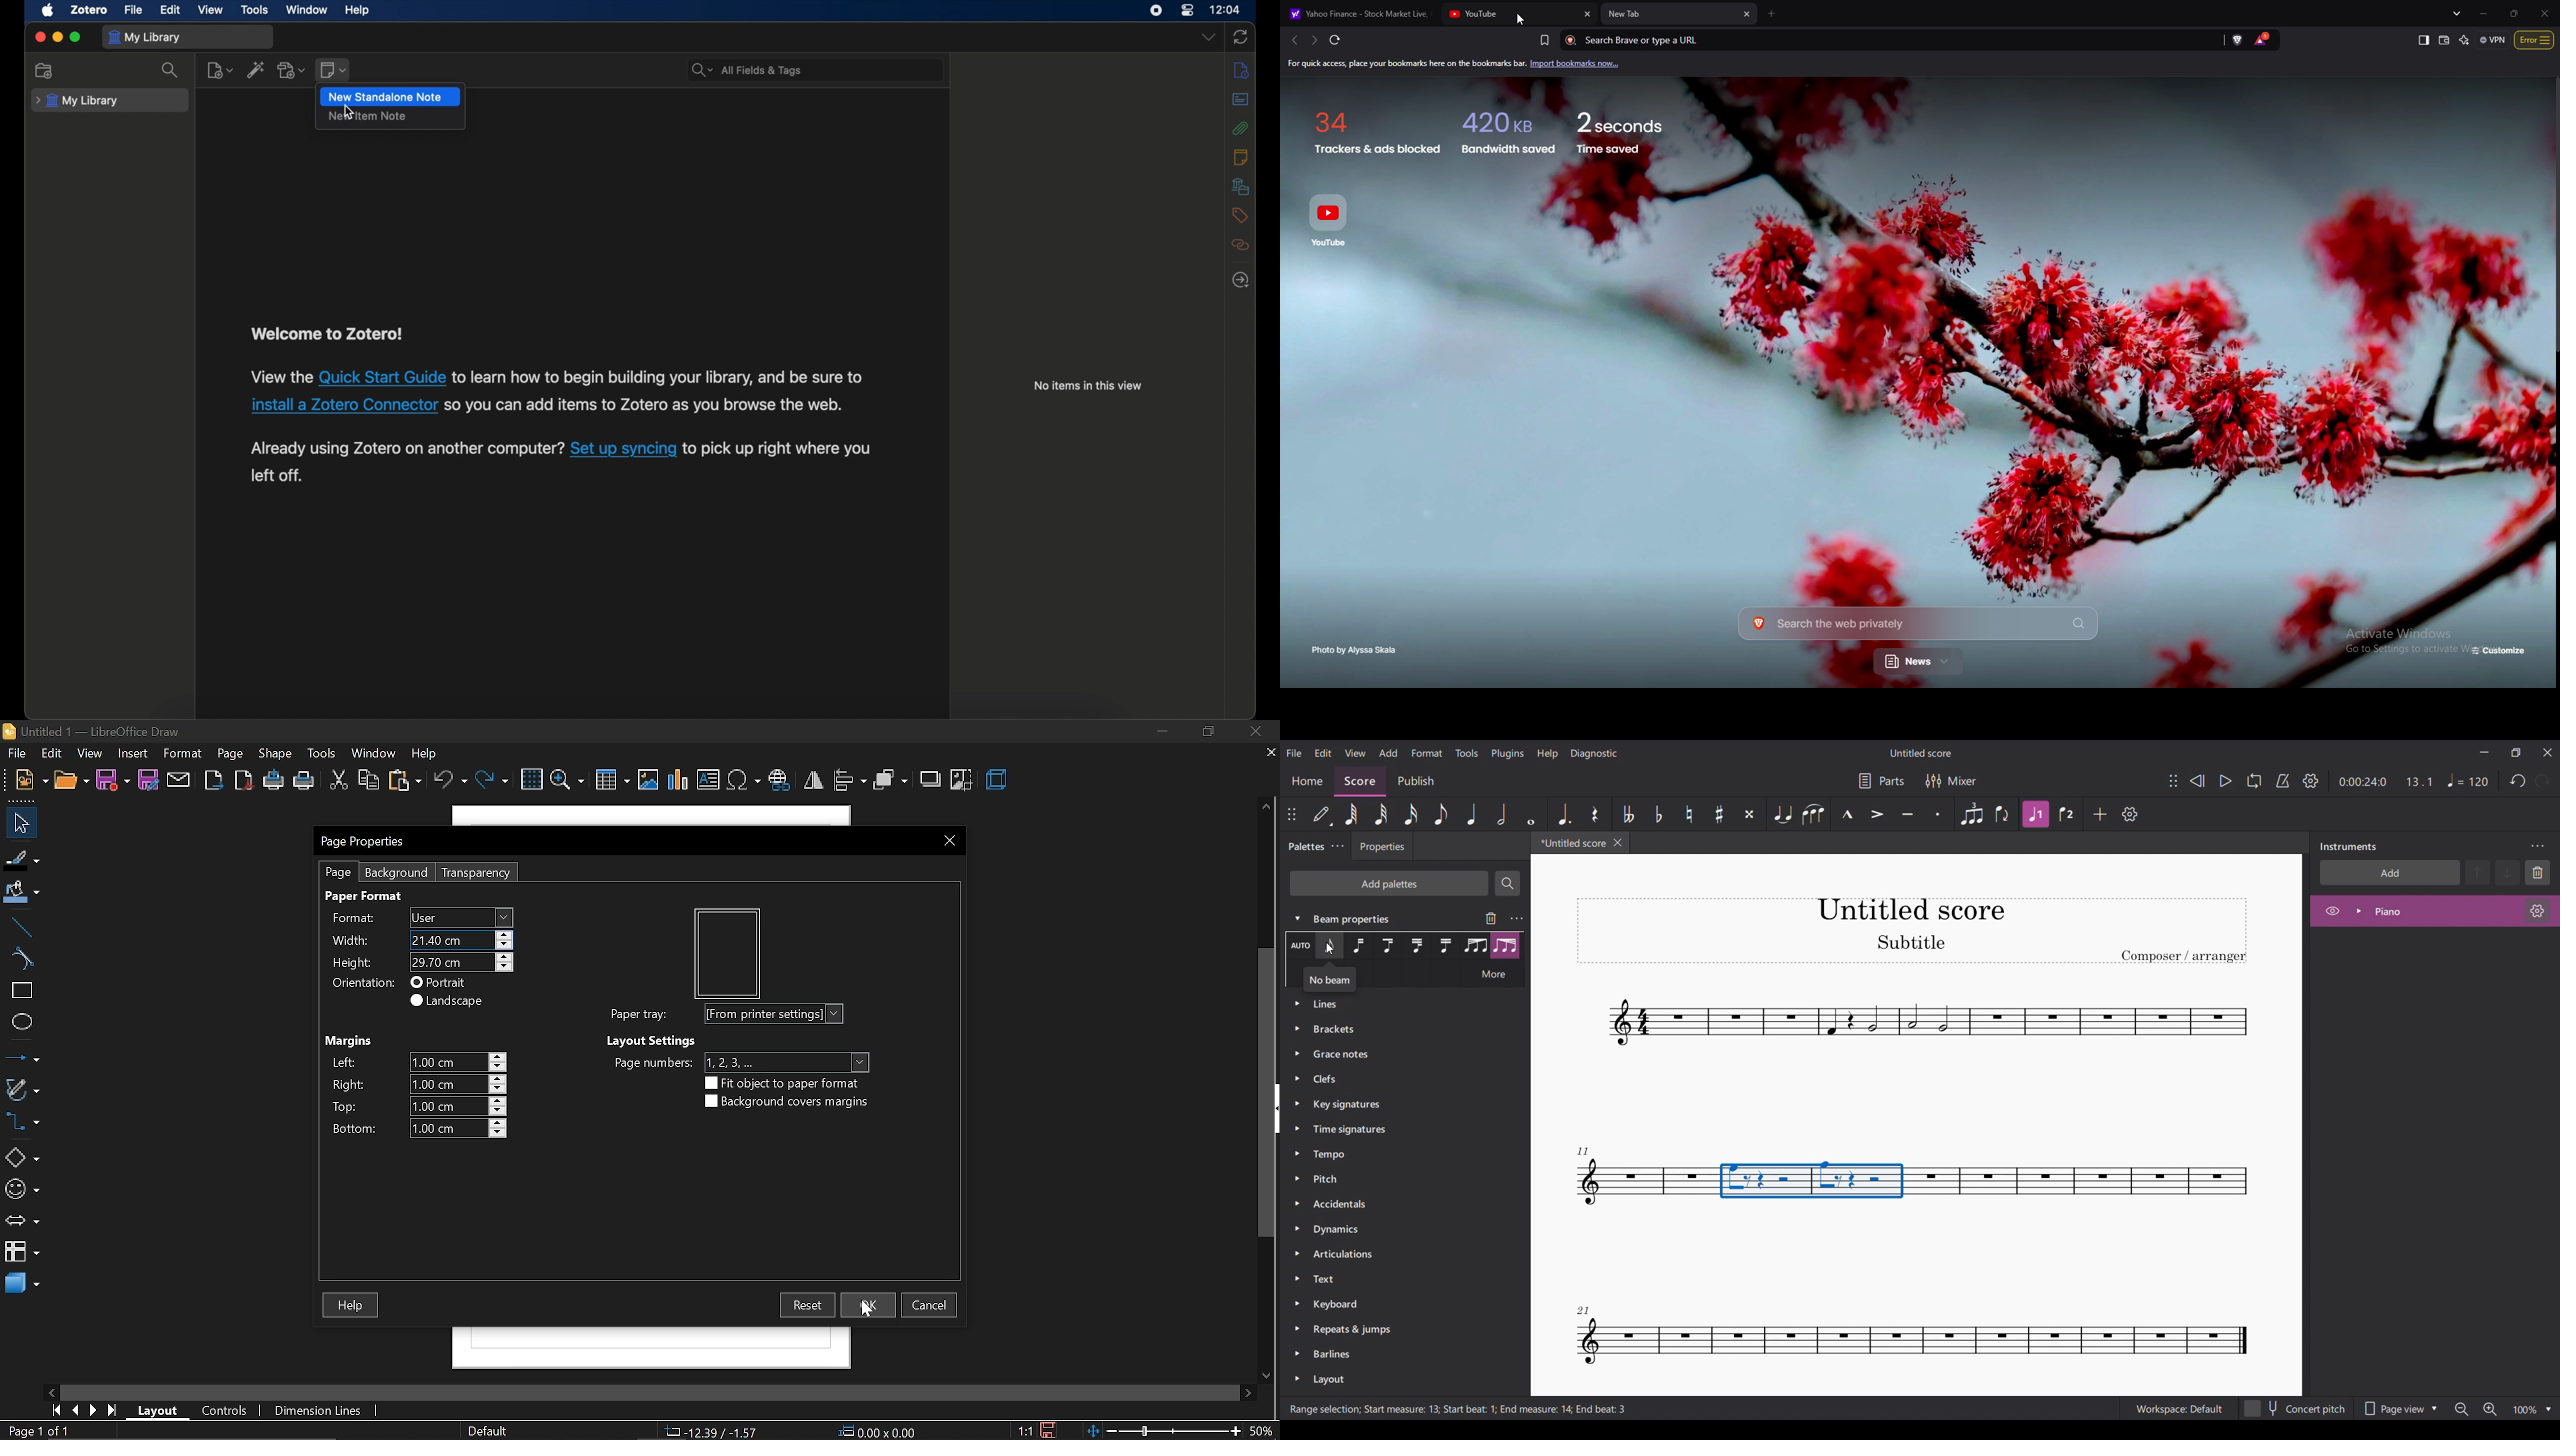 Image resolution: width=2576 pixels, height=1456 pixels. What do you see at coordinates (1510, 14) in the screenshot?
I see `YouTube` at bounding box center [1510, 14].